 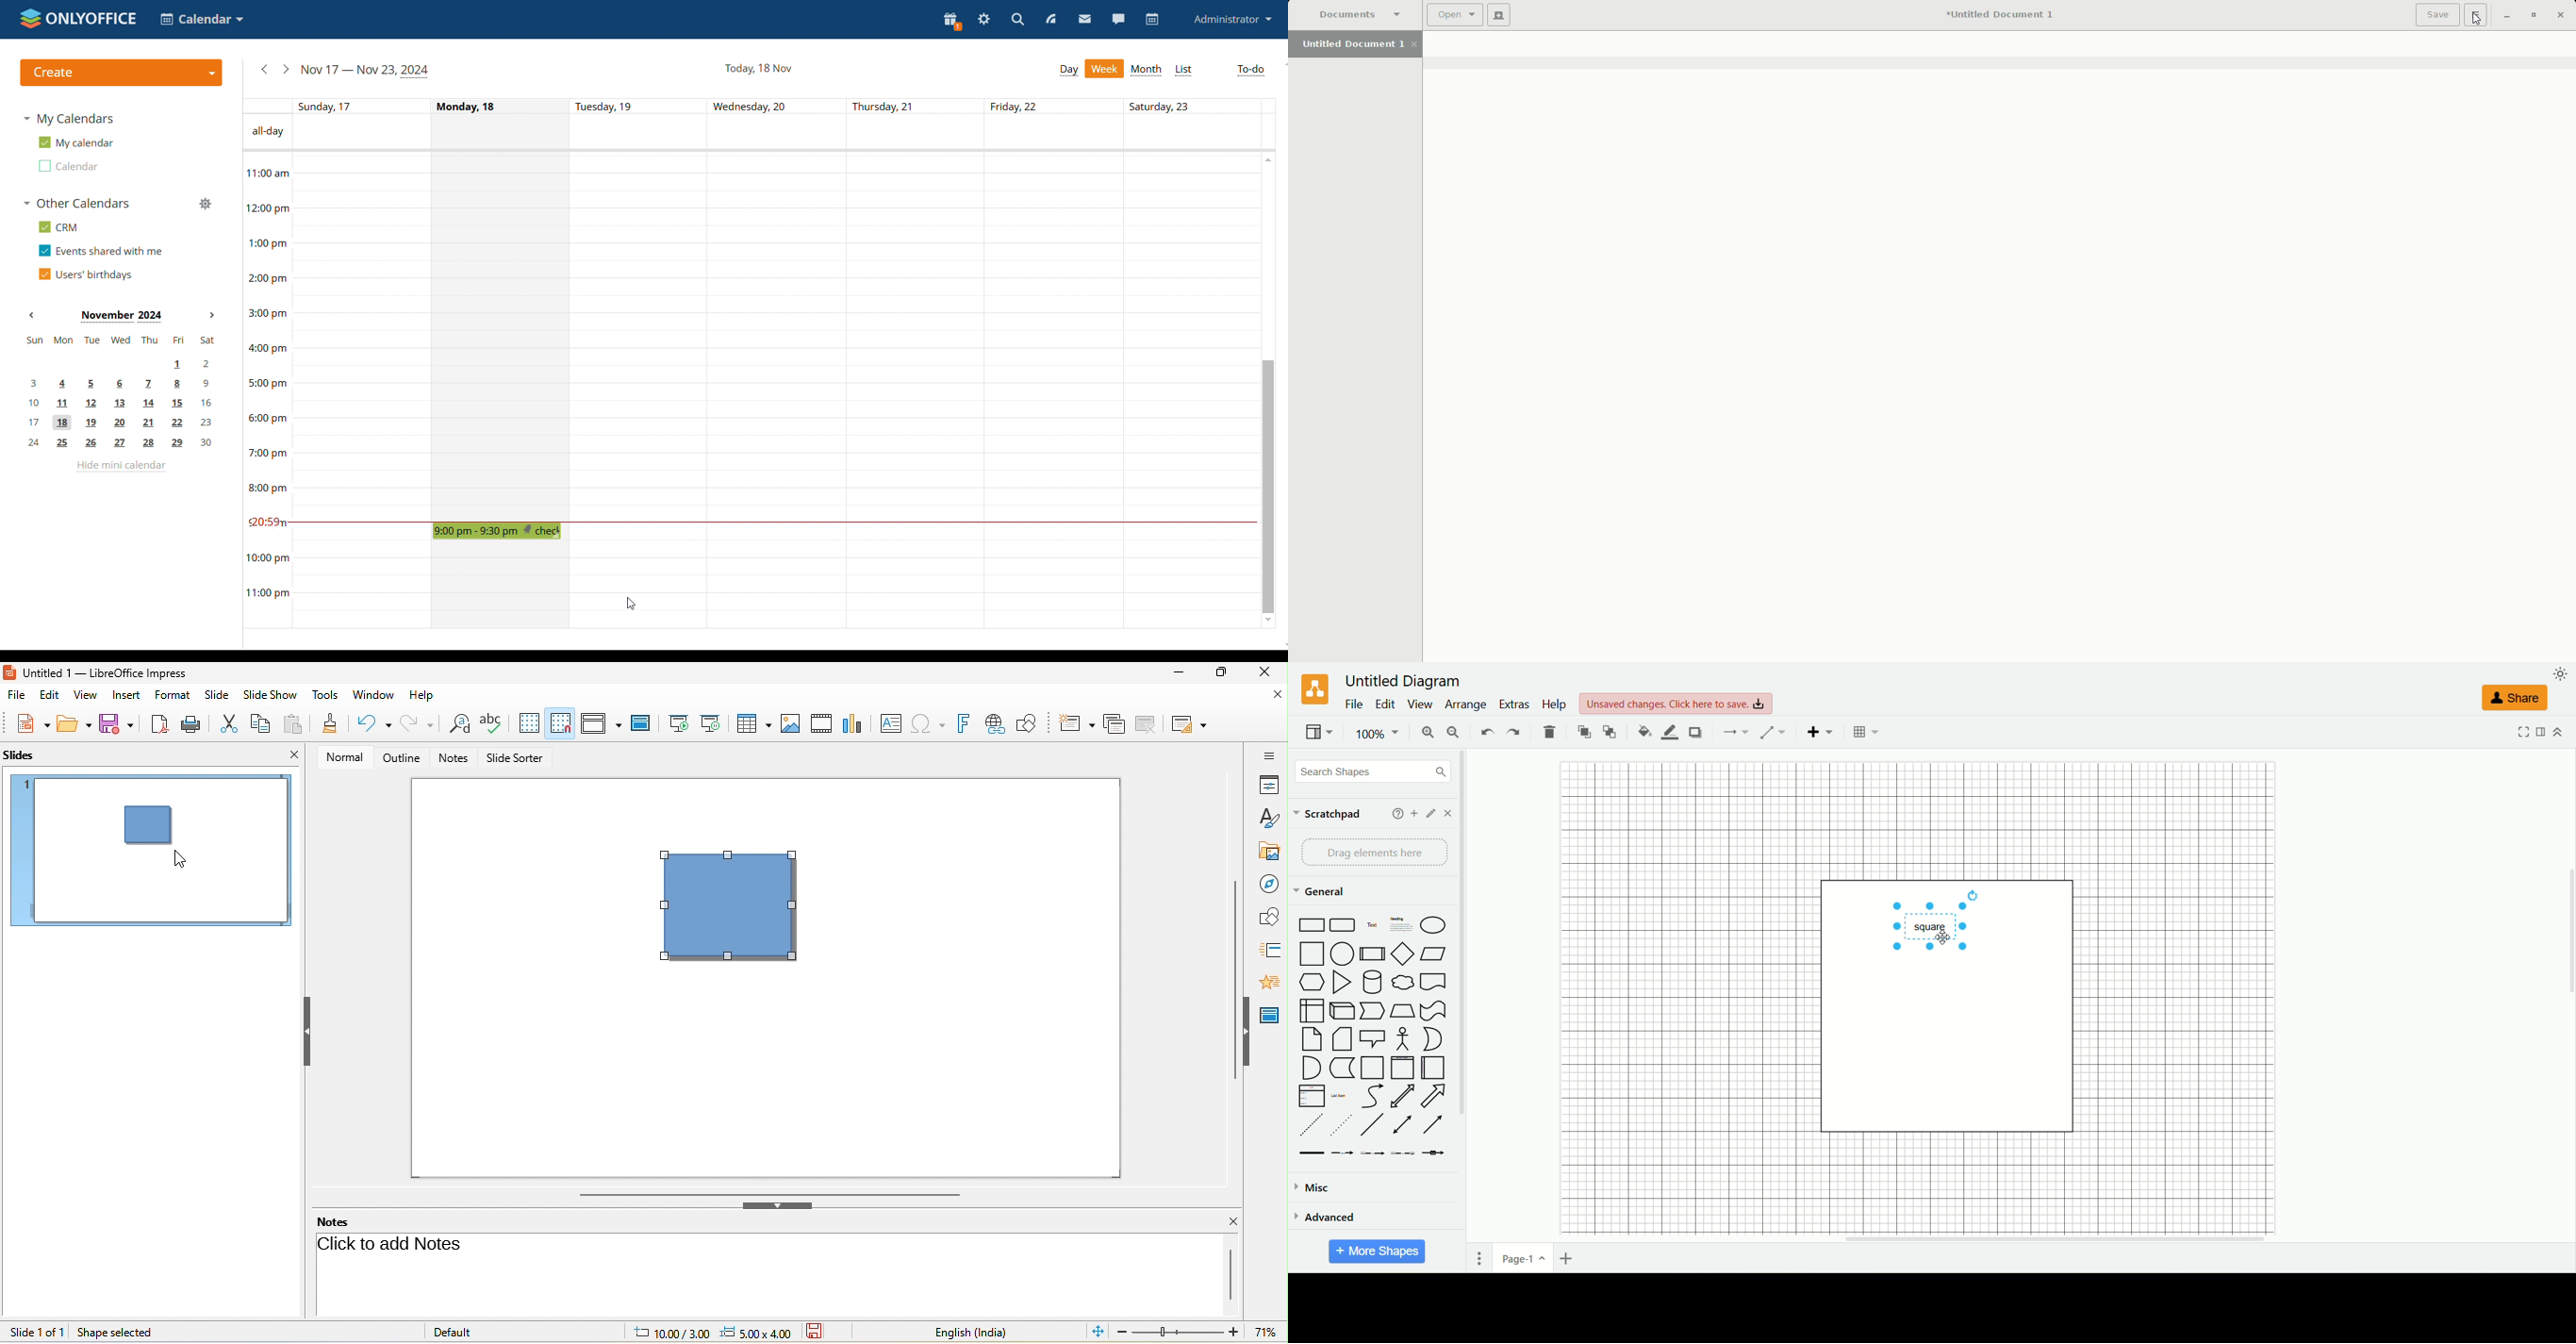 I want to click on vertical scroll bar, so click(x=1229, y=1273).